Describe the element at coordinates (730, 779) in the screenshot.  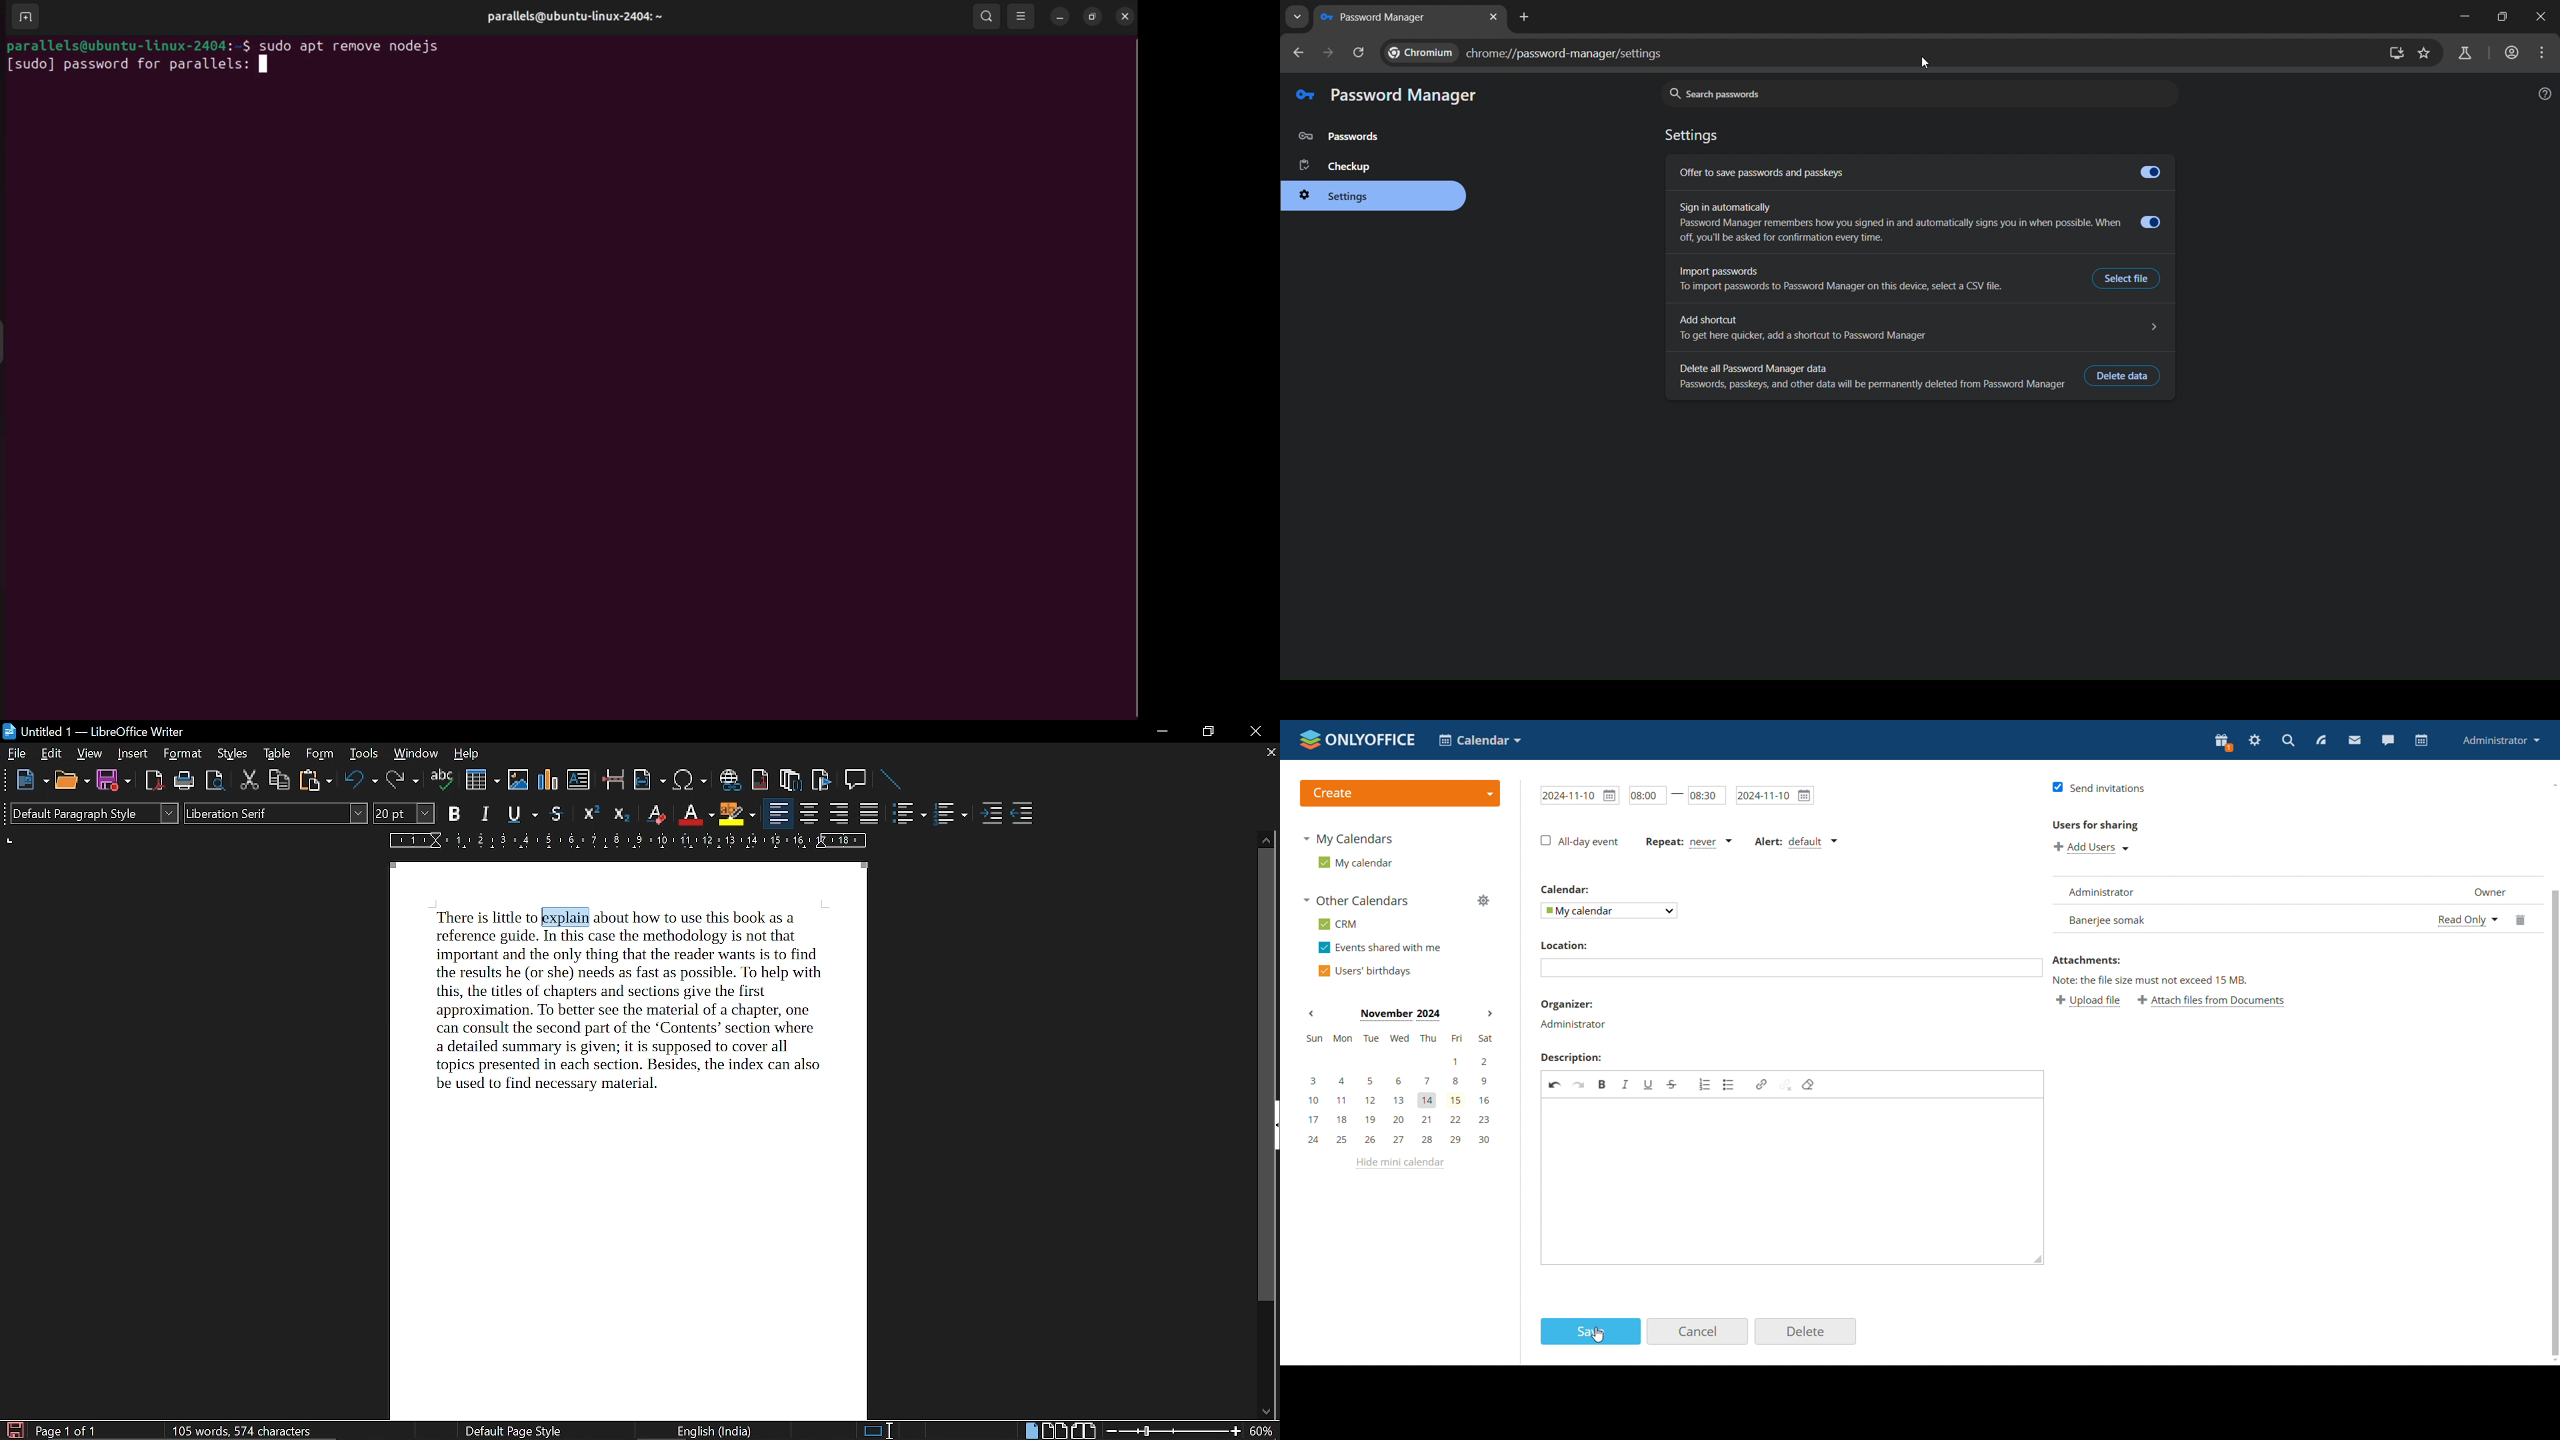
I see `insert hyperlink` at that location.